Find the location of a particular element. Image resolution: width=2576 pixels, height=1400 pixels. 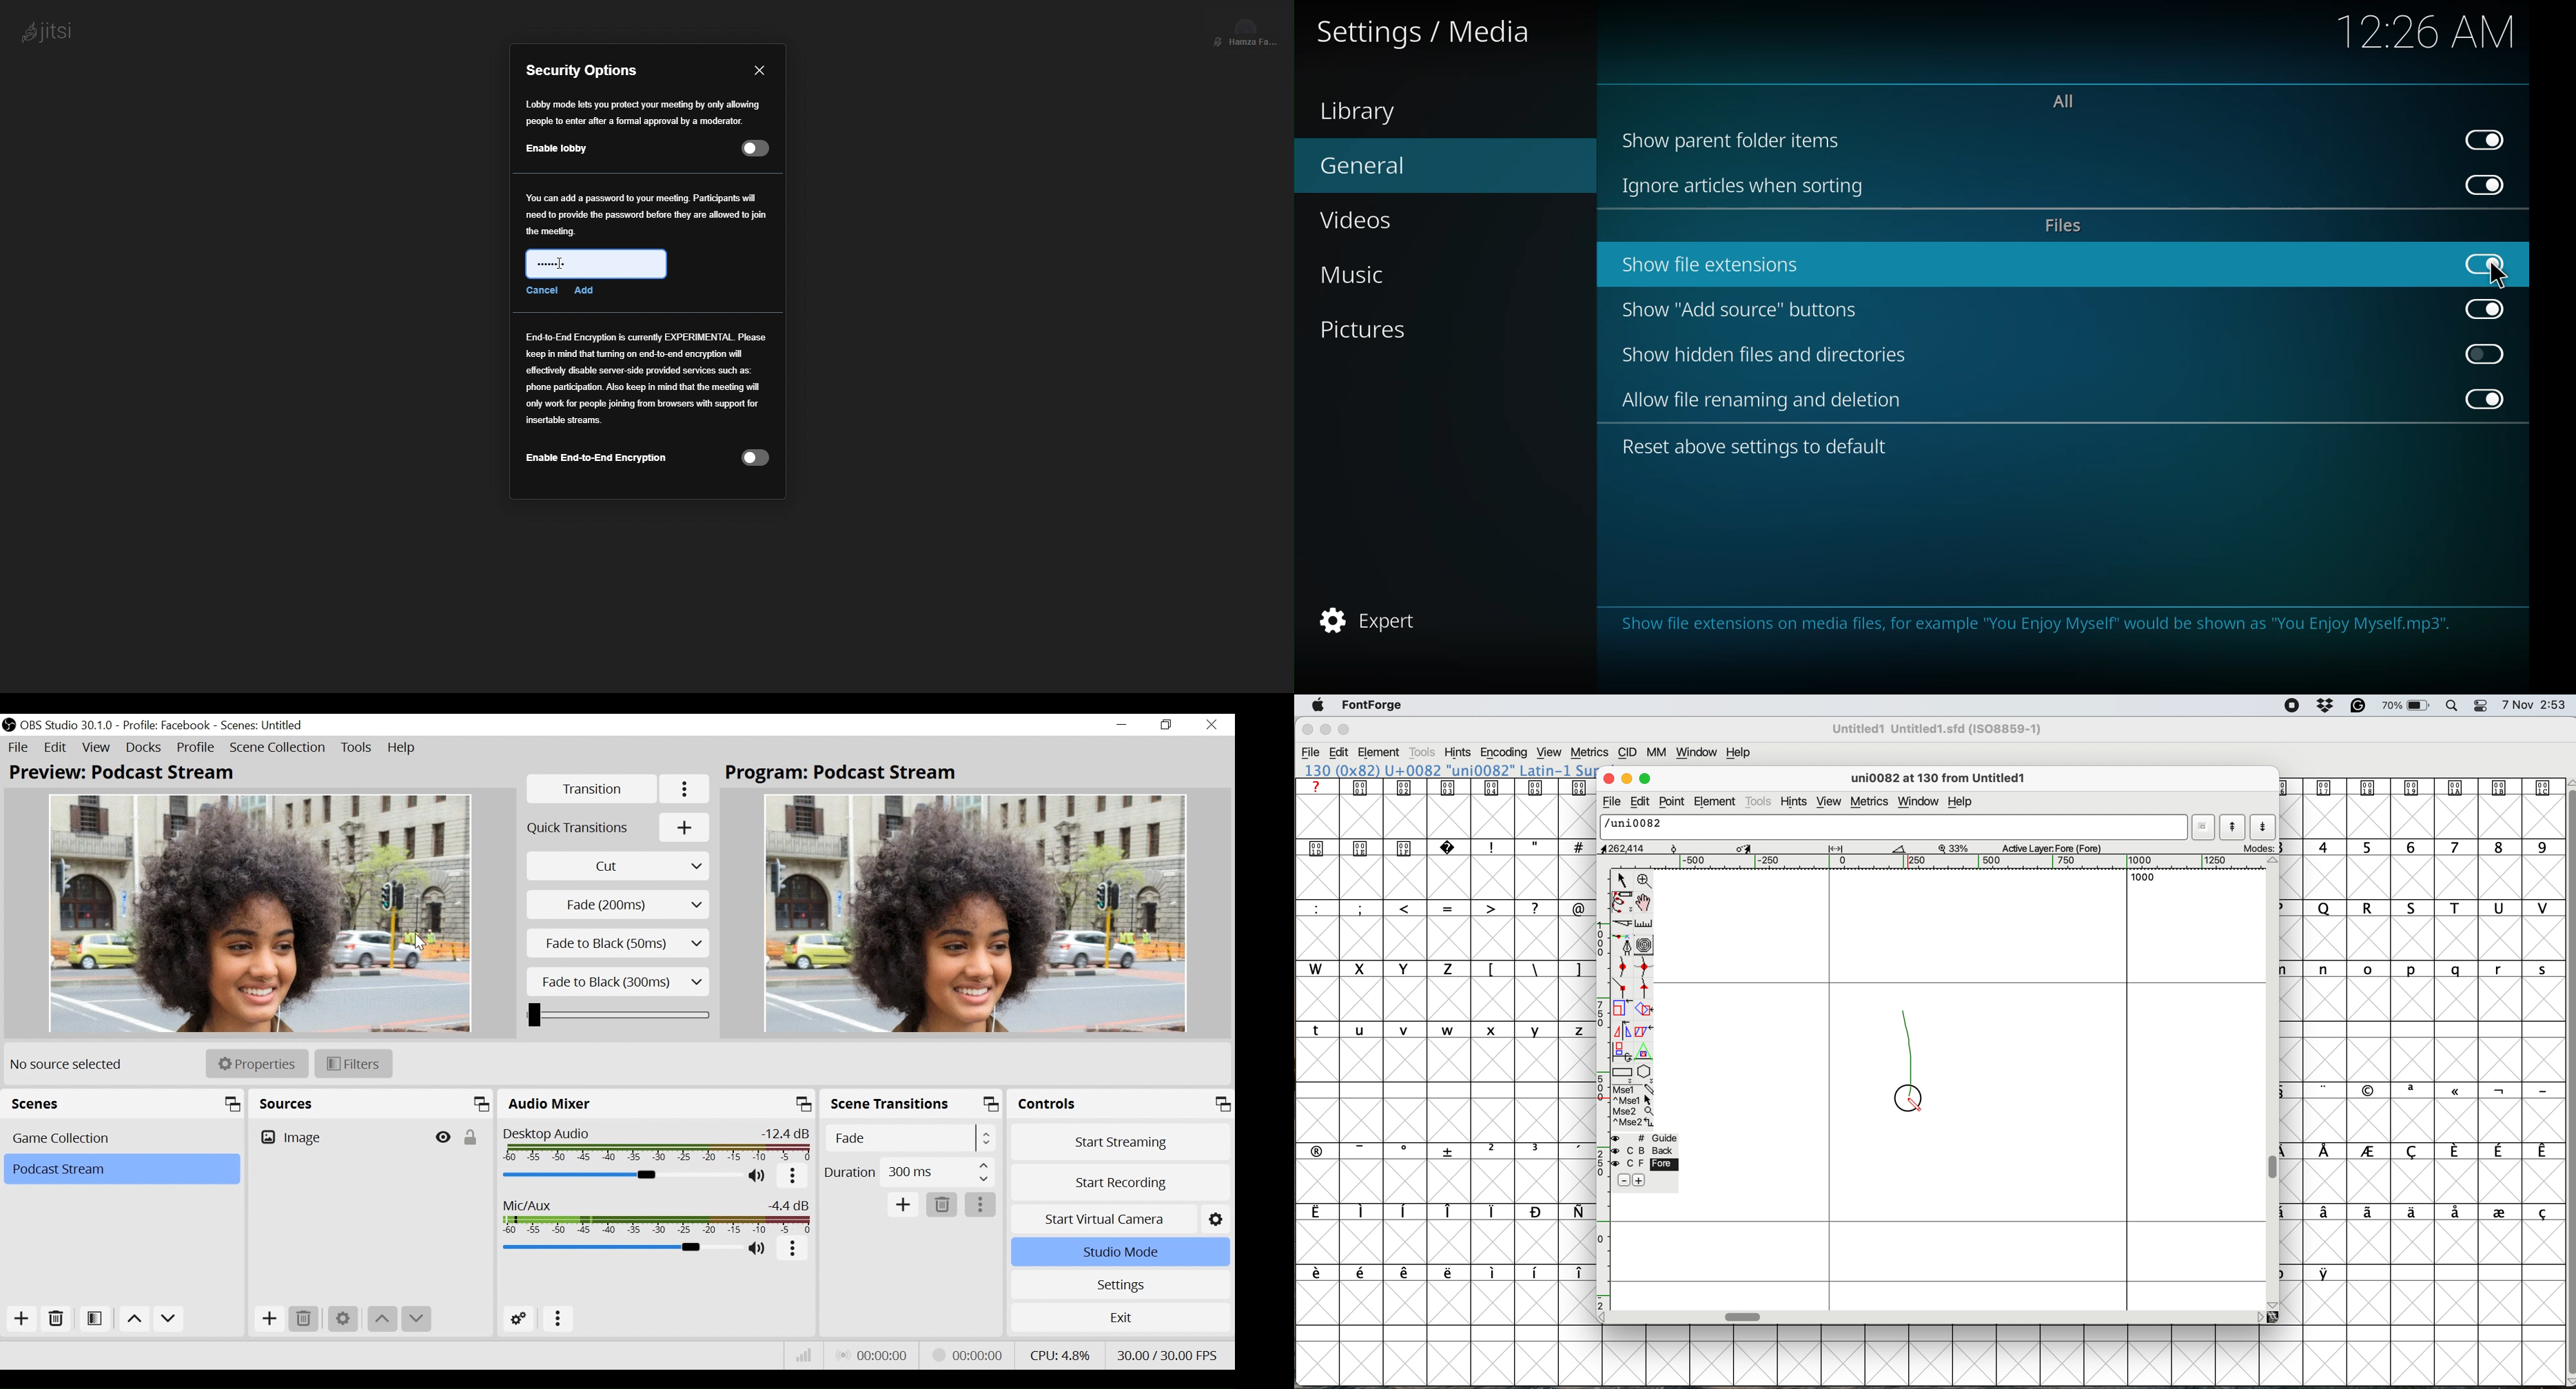

(un)mute is located at coordinates (758, 1177).